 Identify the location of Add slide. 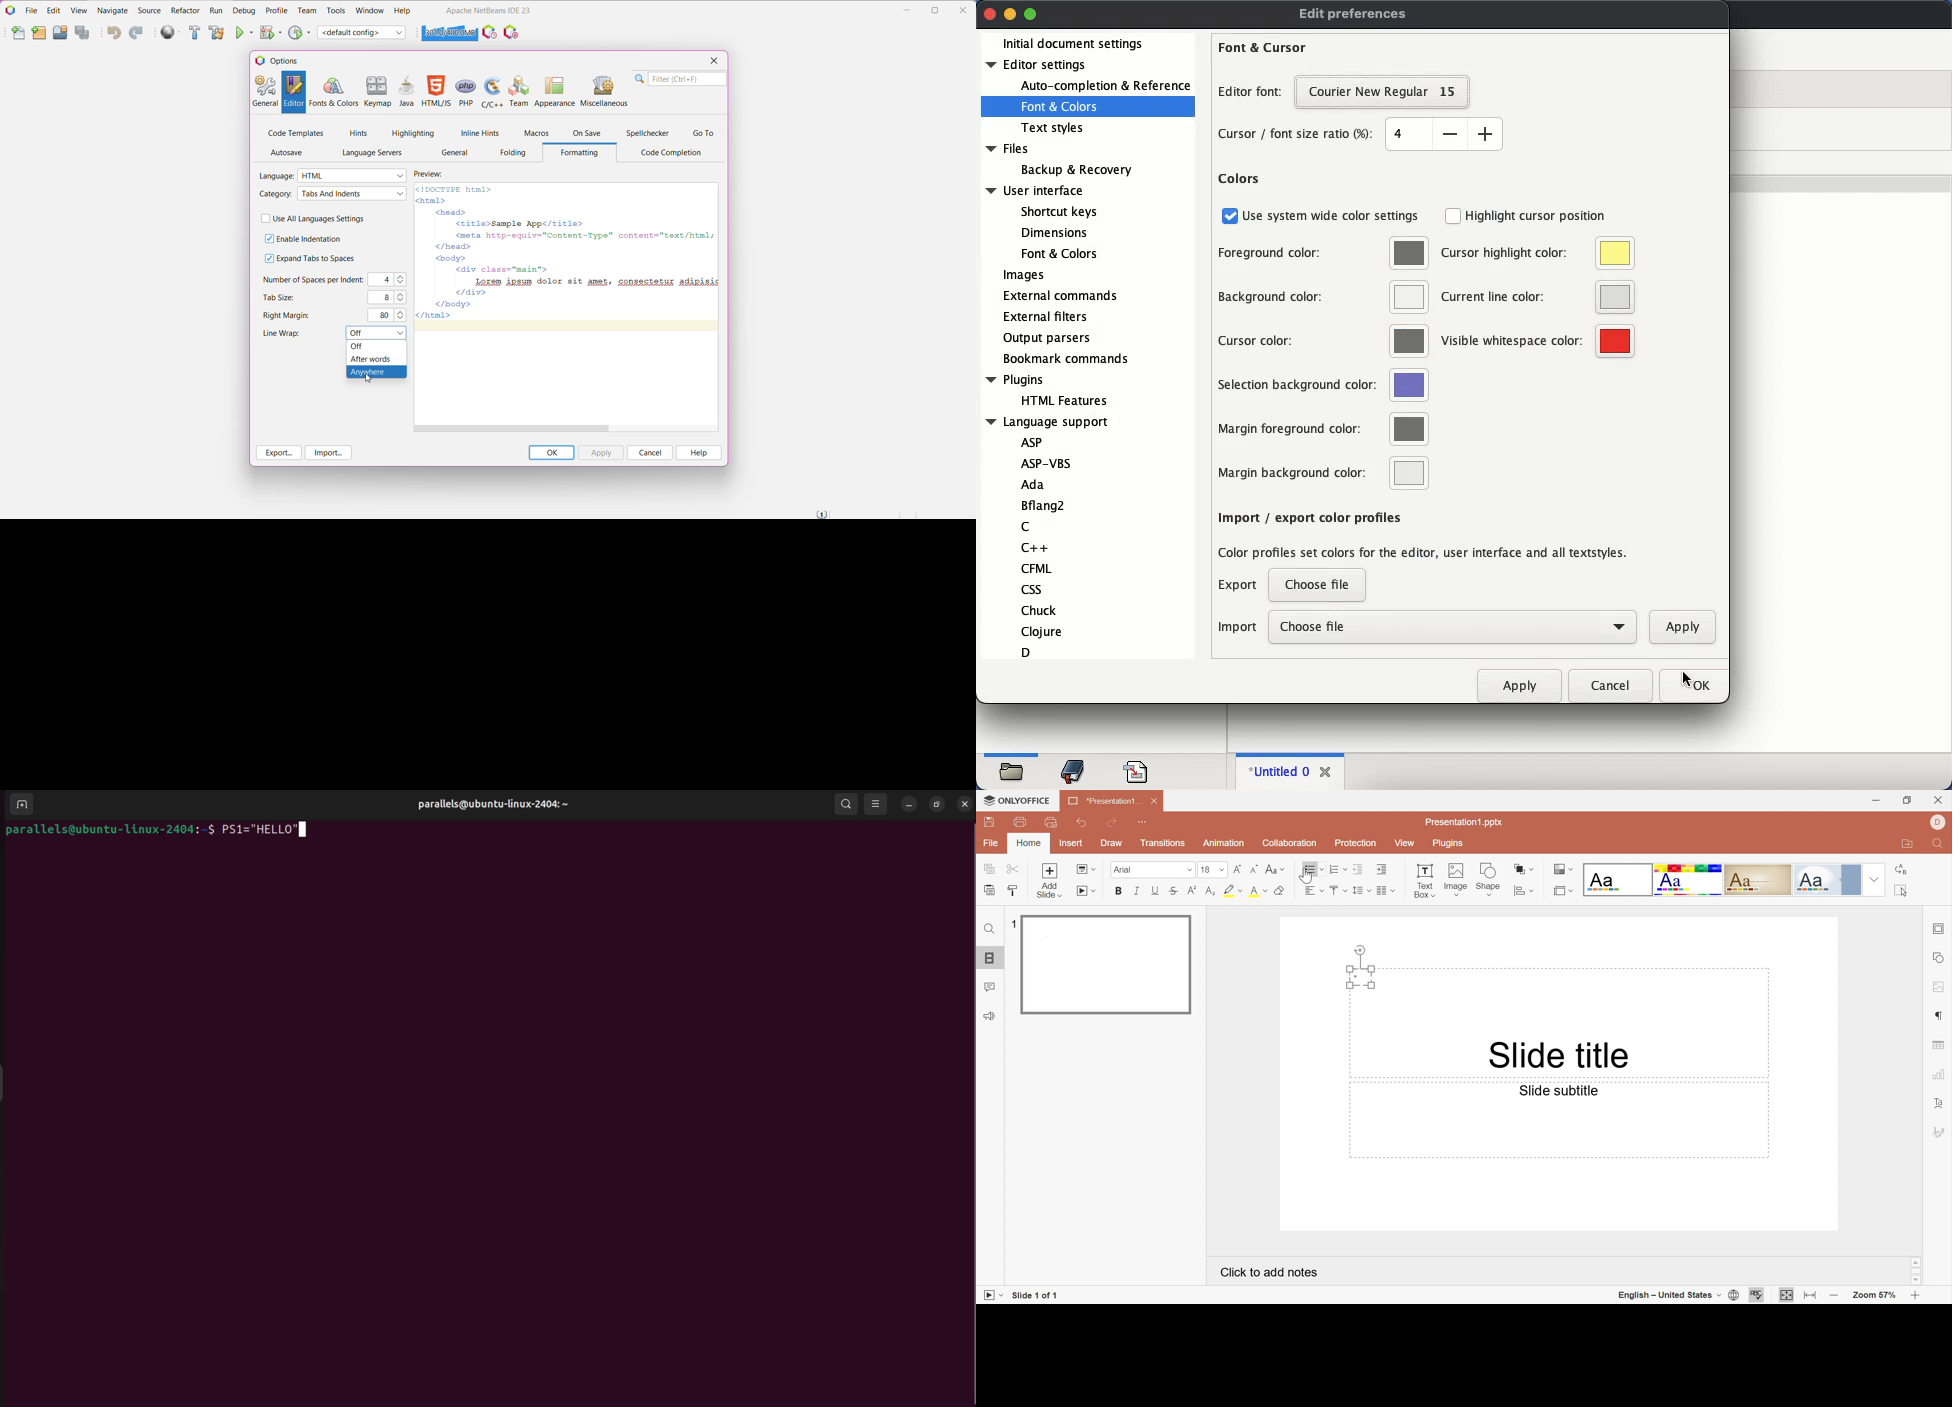
(1050, 880).